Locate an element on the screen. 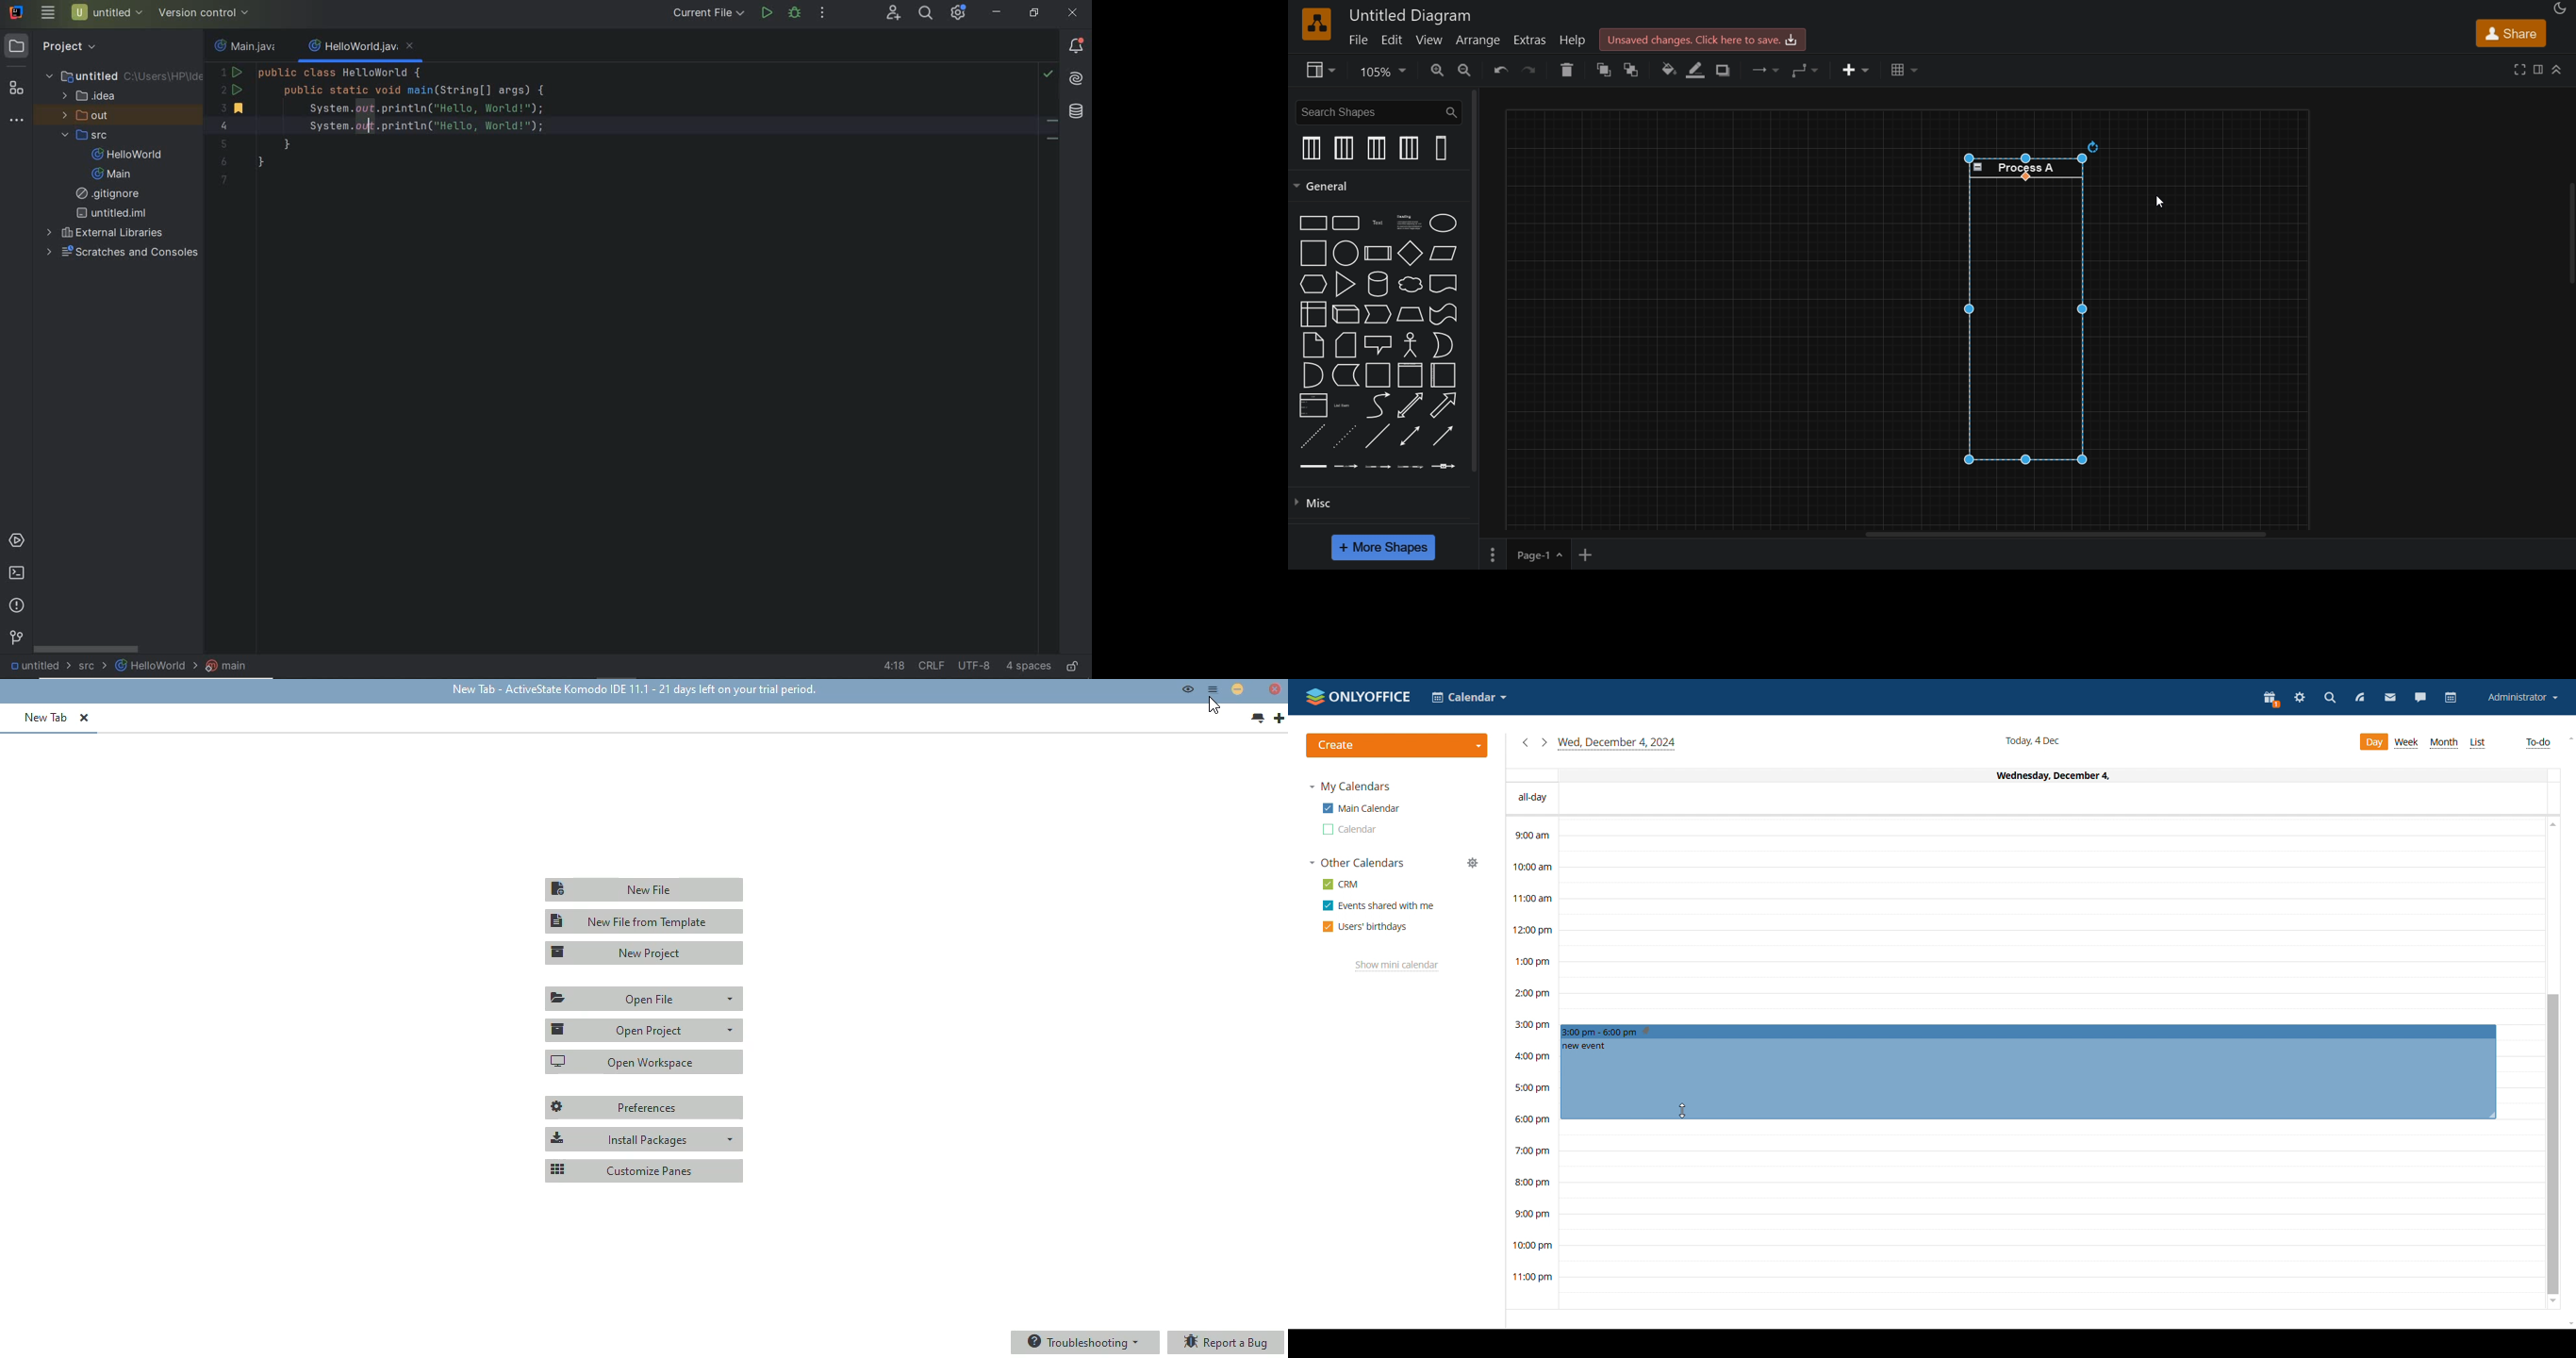 This screenshot has height=1372, width=2576. events shared with me is located at coordinates (1378, 906).